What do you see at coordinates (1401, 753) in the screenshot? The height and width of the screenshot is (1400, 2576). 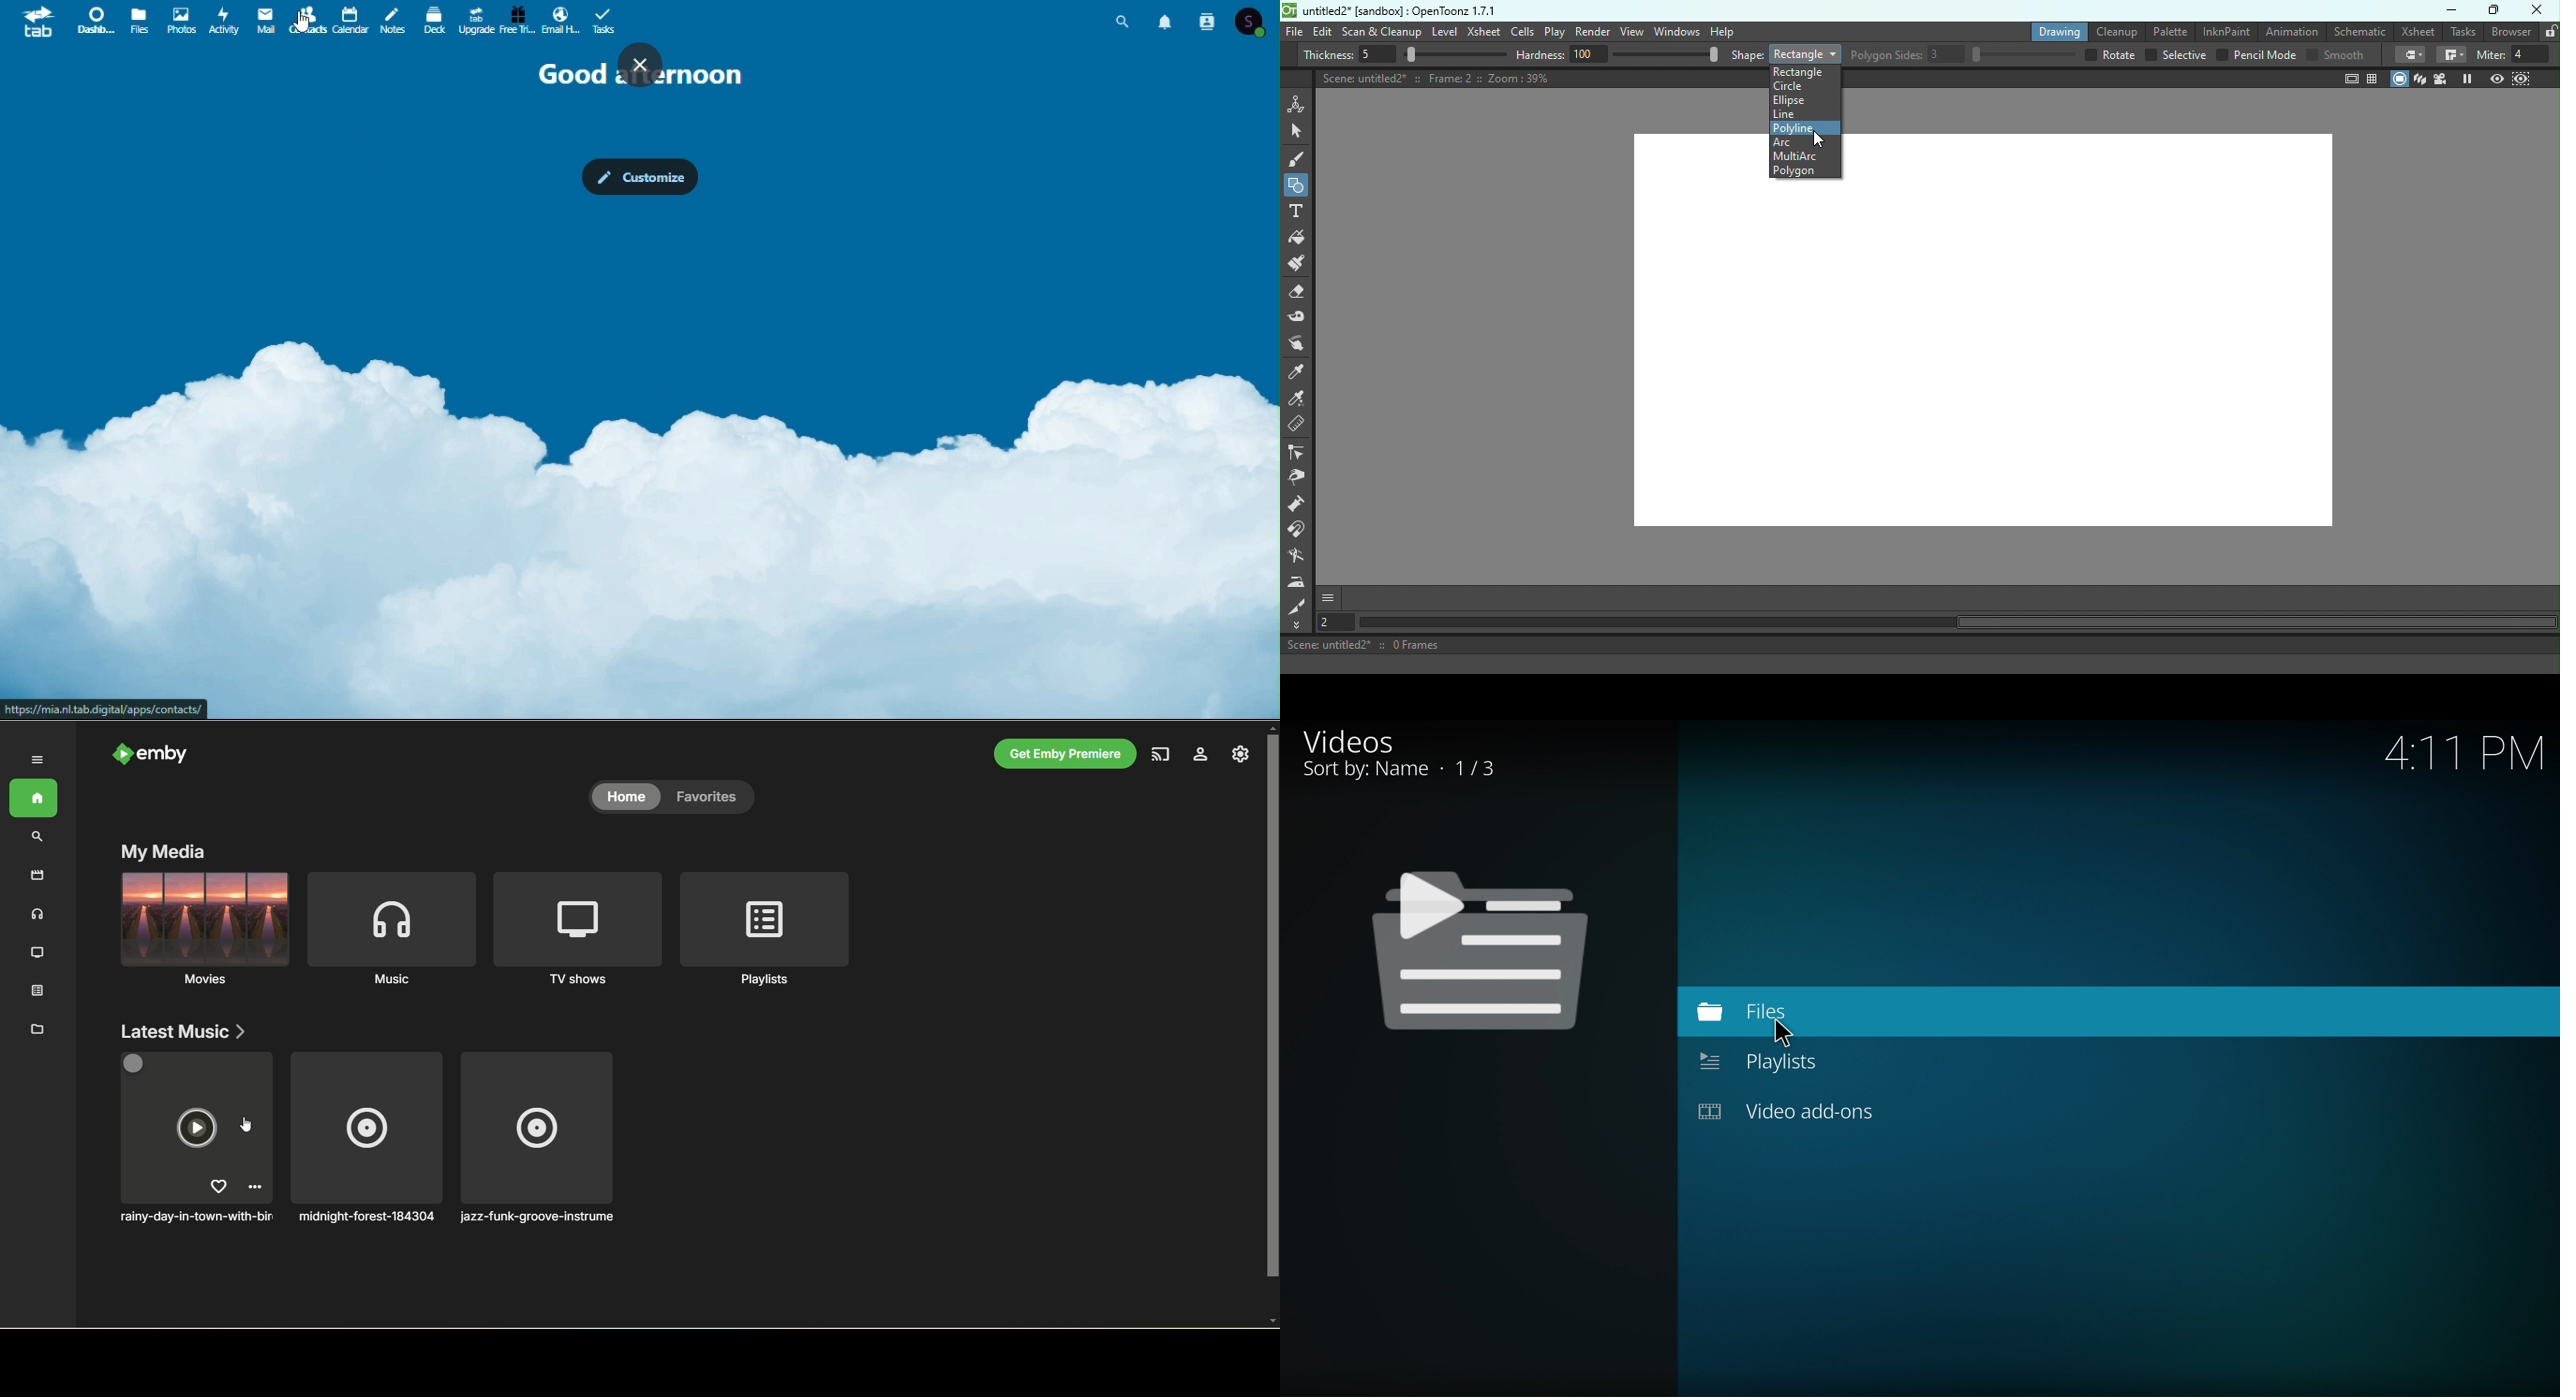 I see `File name` at bounding box center [1401, 753].